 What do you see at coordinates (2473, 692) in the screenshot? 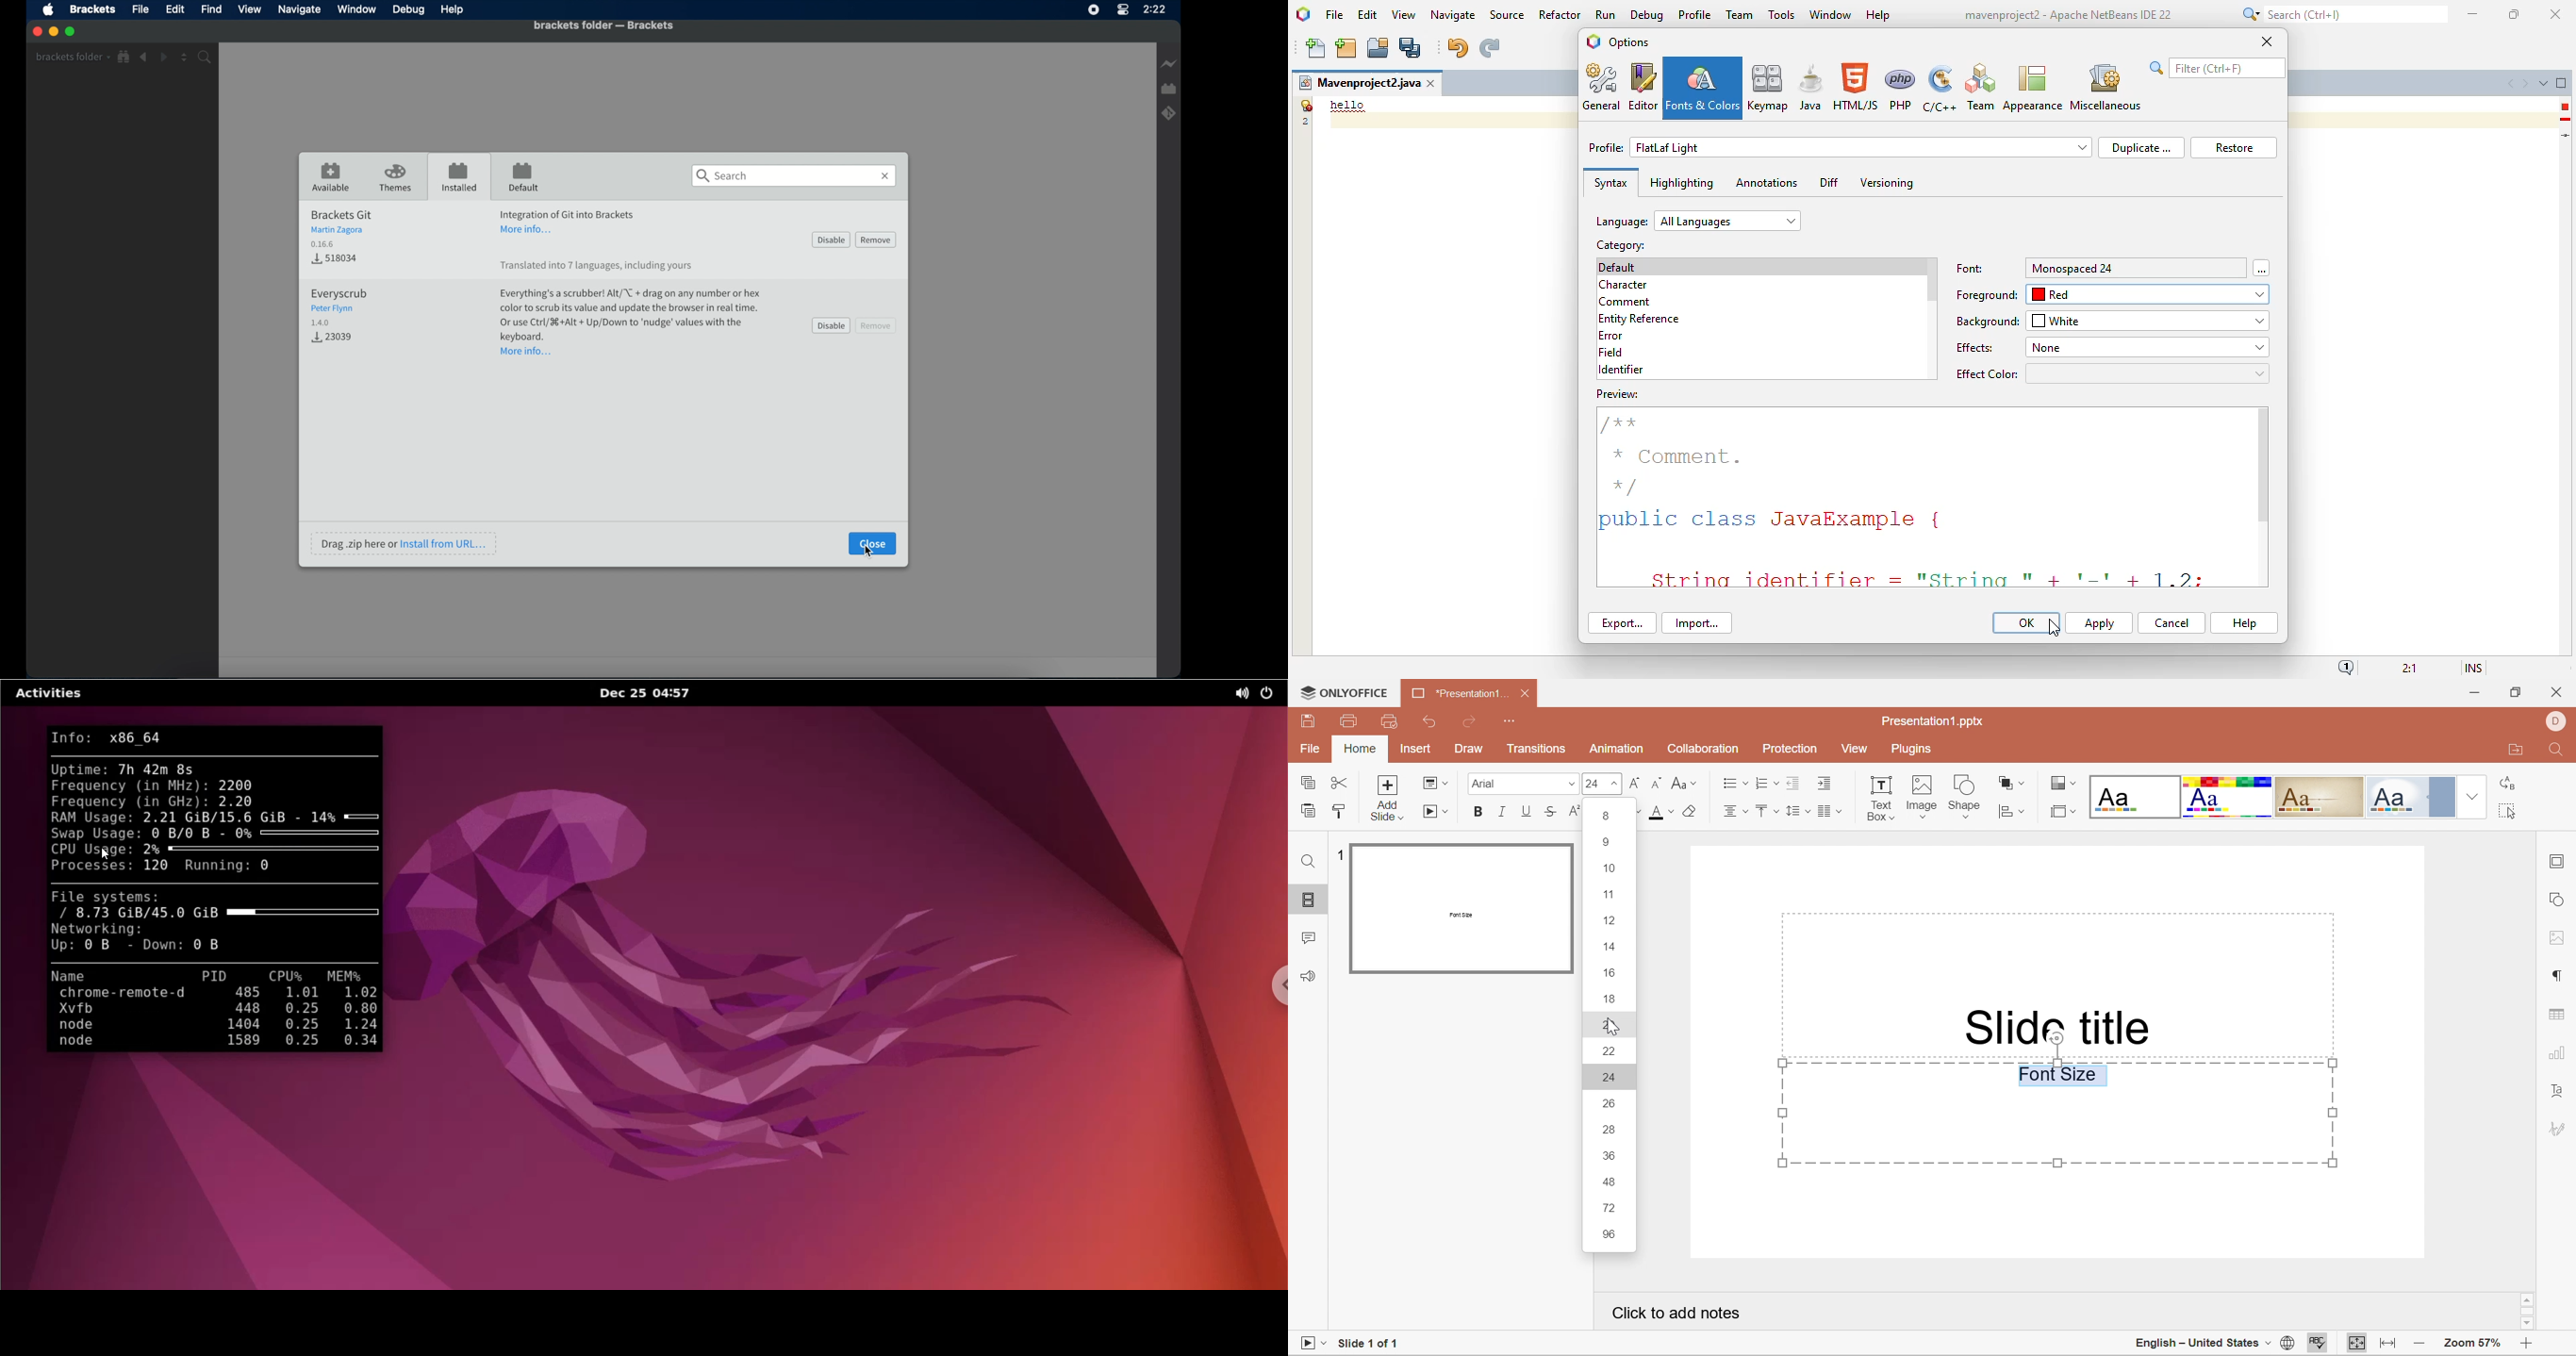
I see `Minimize` at bounding box center [2473, 692].